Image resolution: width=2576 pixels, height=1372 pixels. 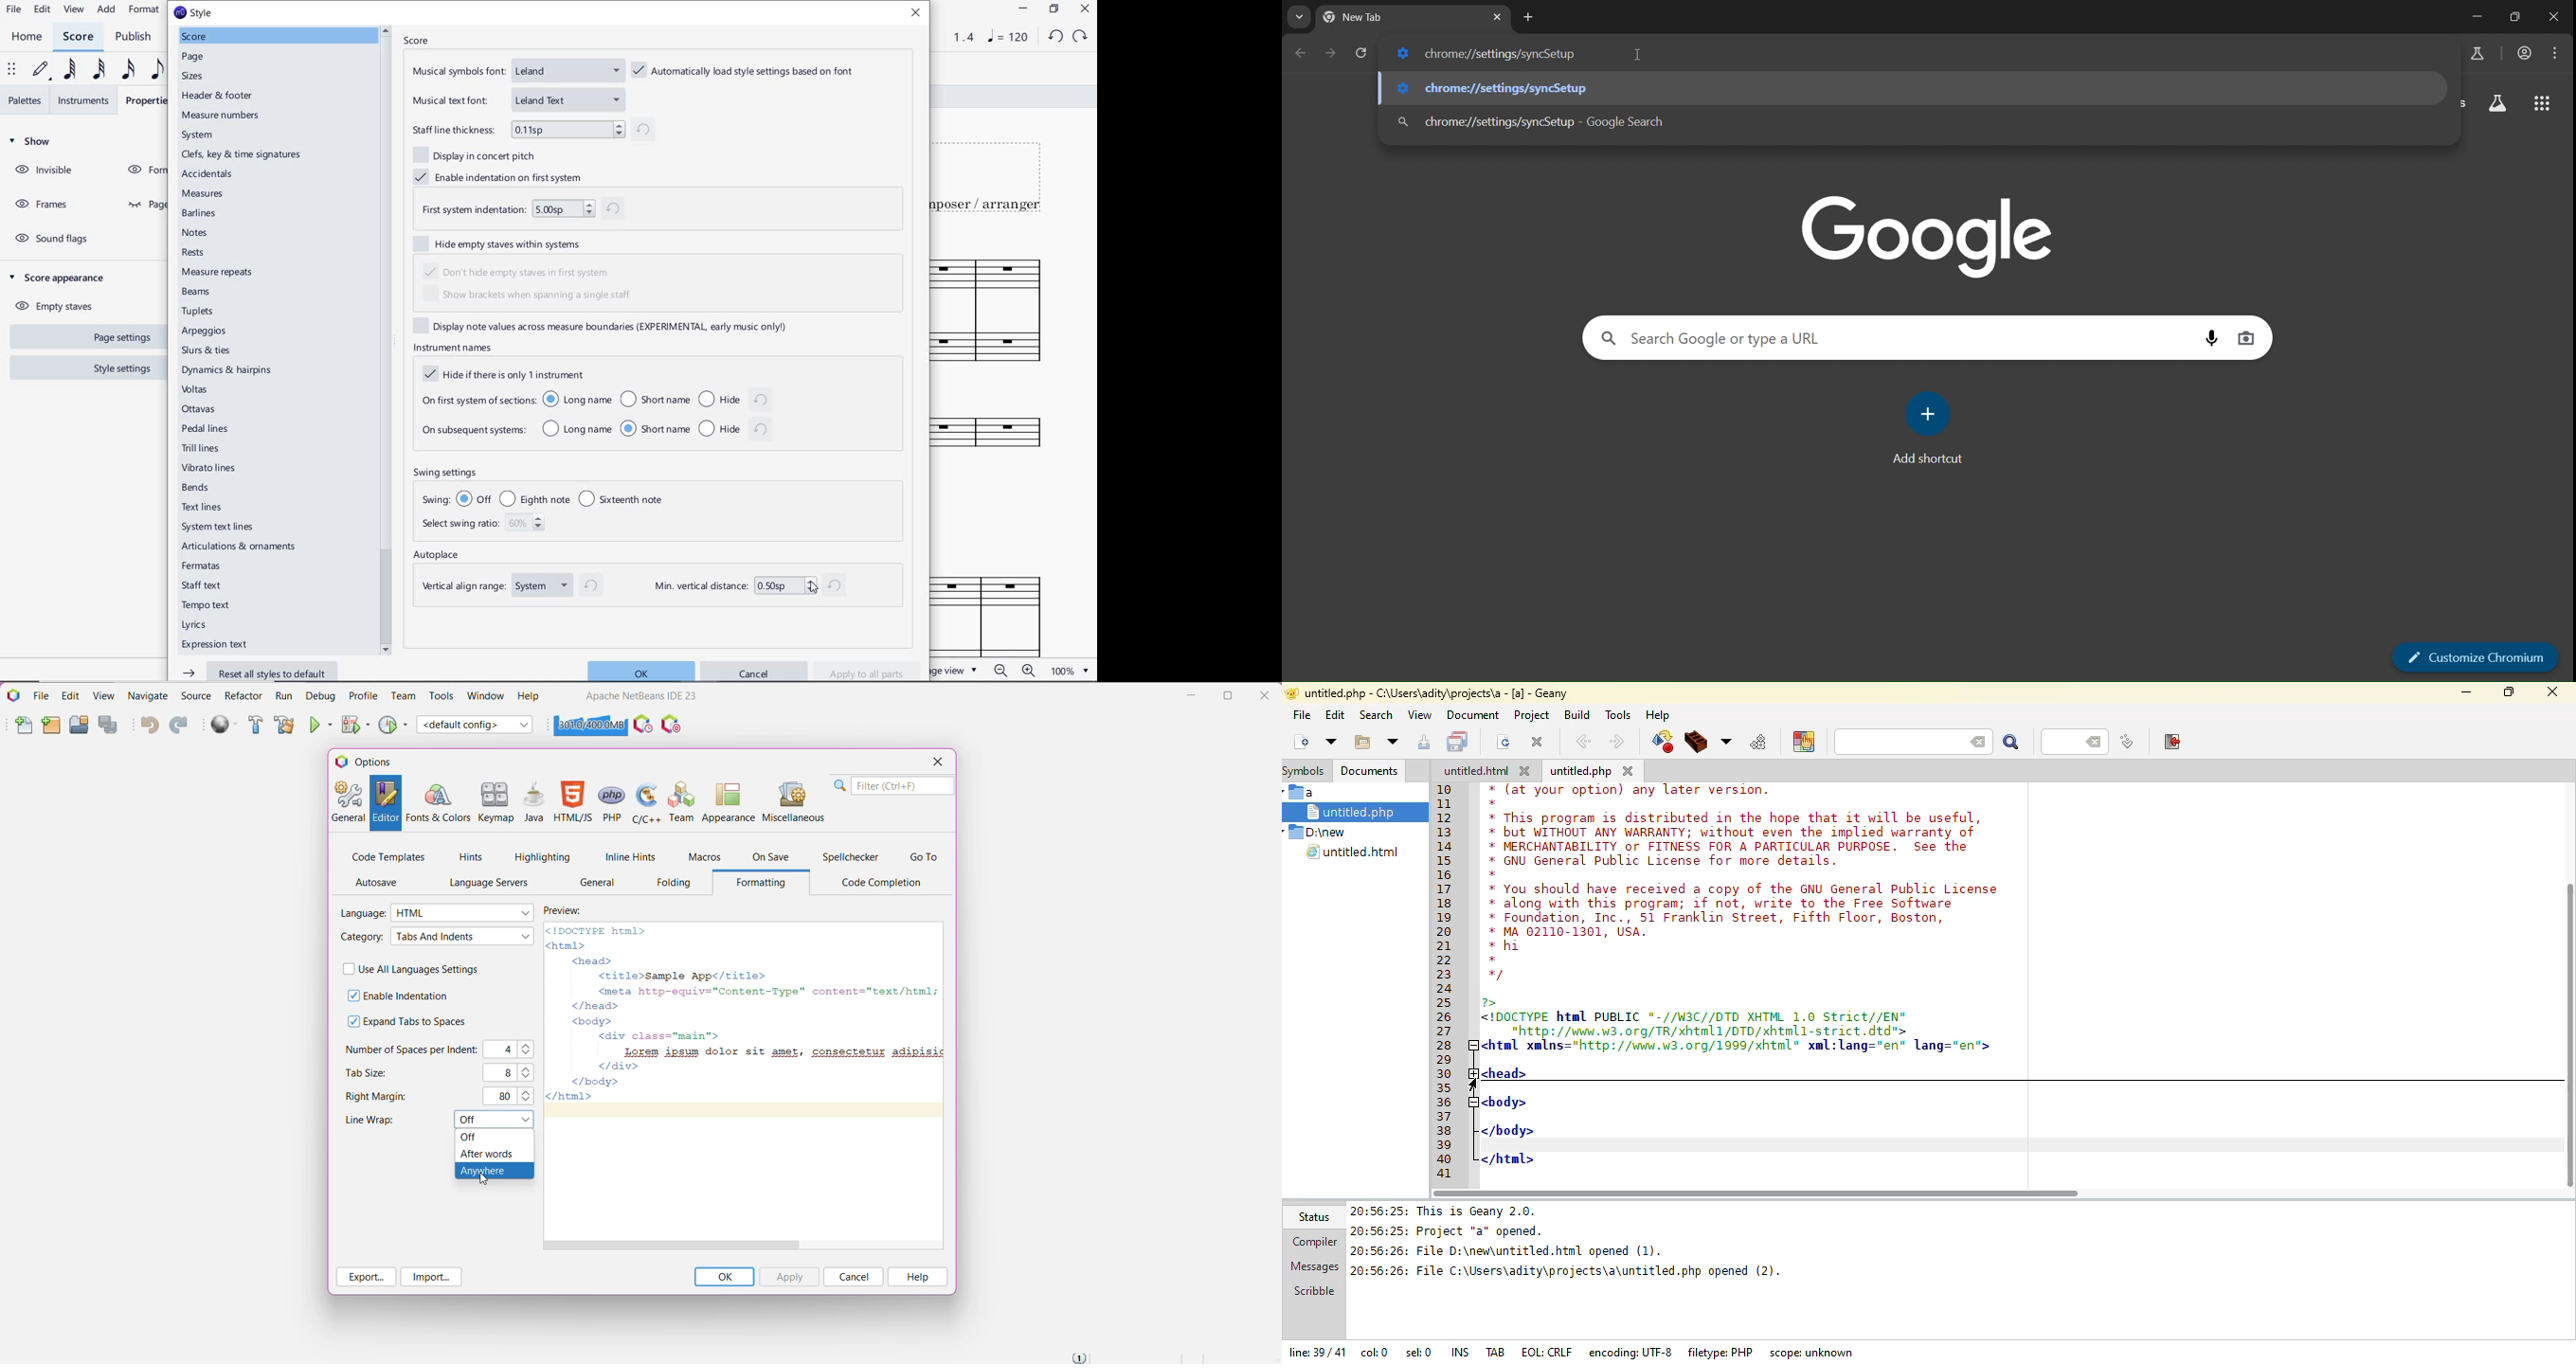 I want to click on search labs, so click(x=2499, y=102).